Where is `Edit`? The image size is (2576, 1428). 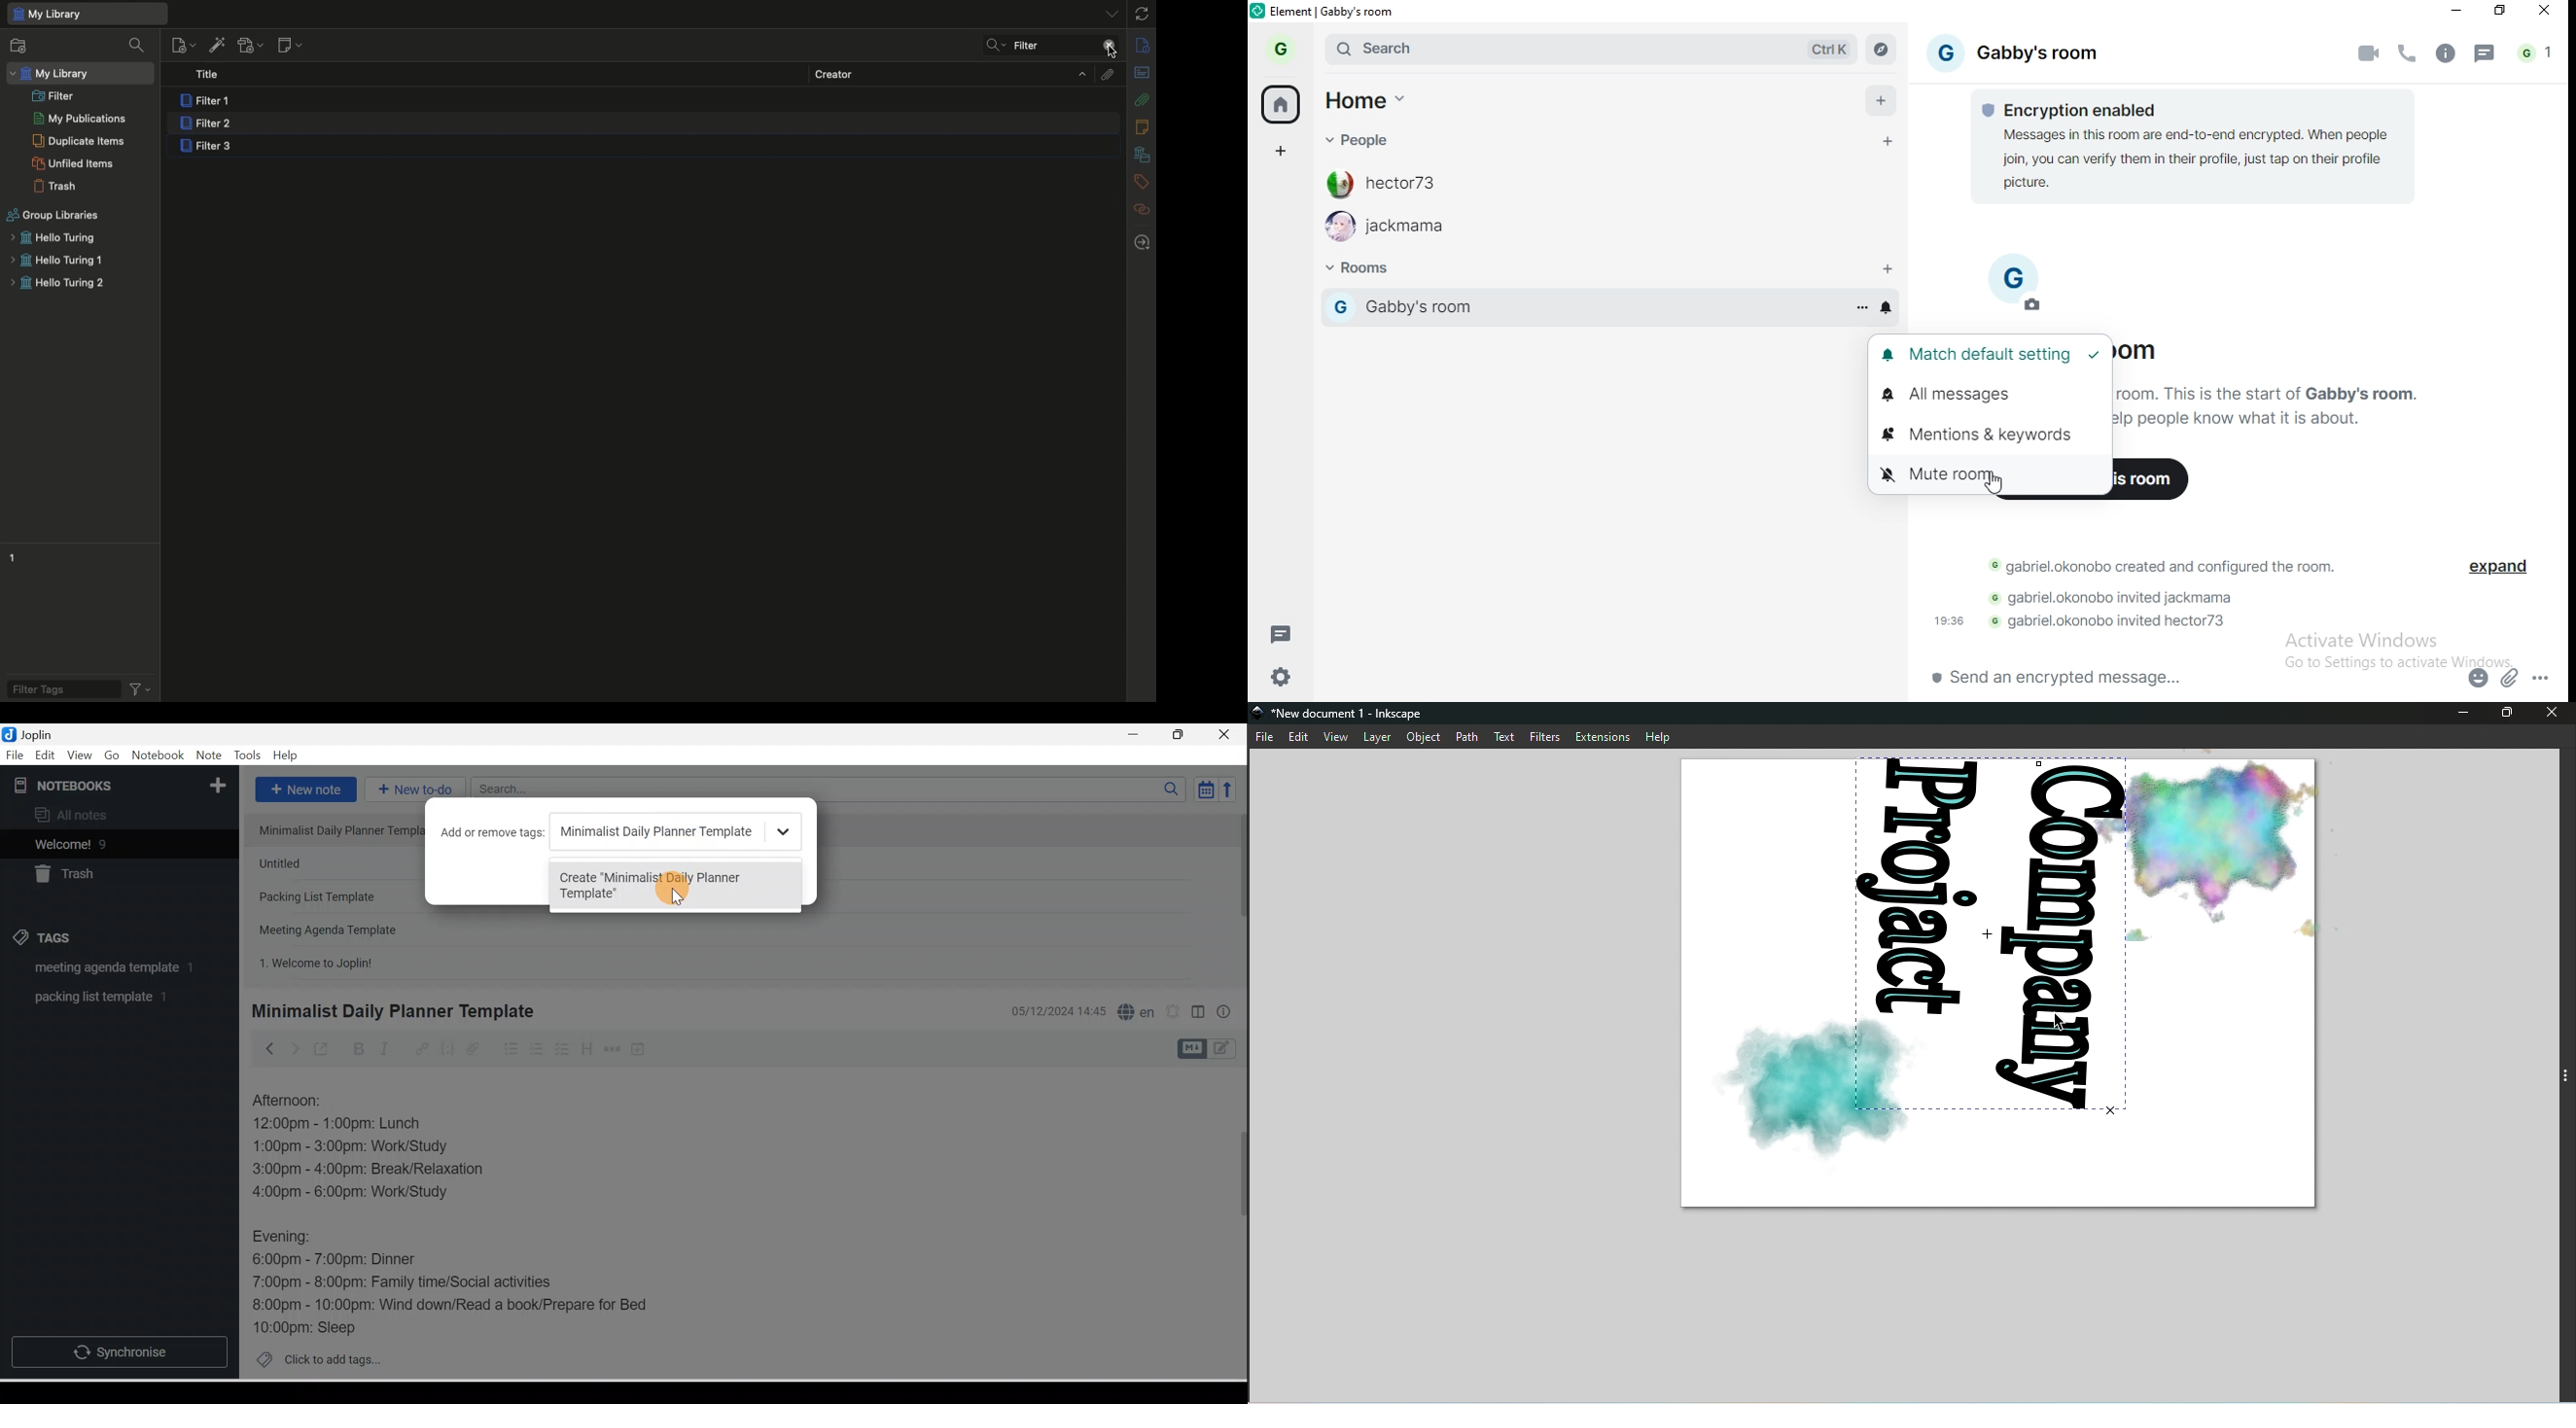 Edit is located at coordinates (1301, 737).